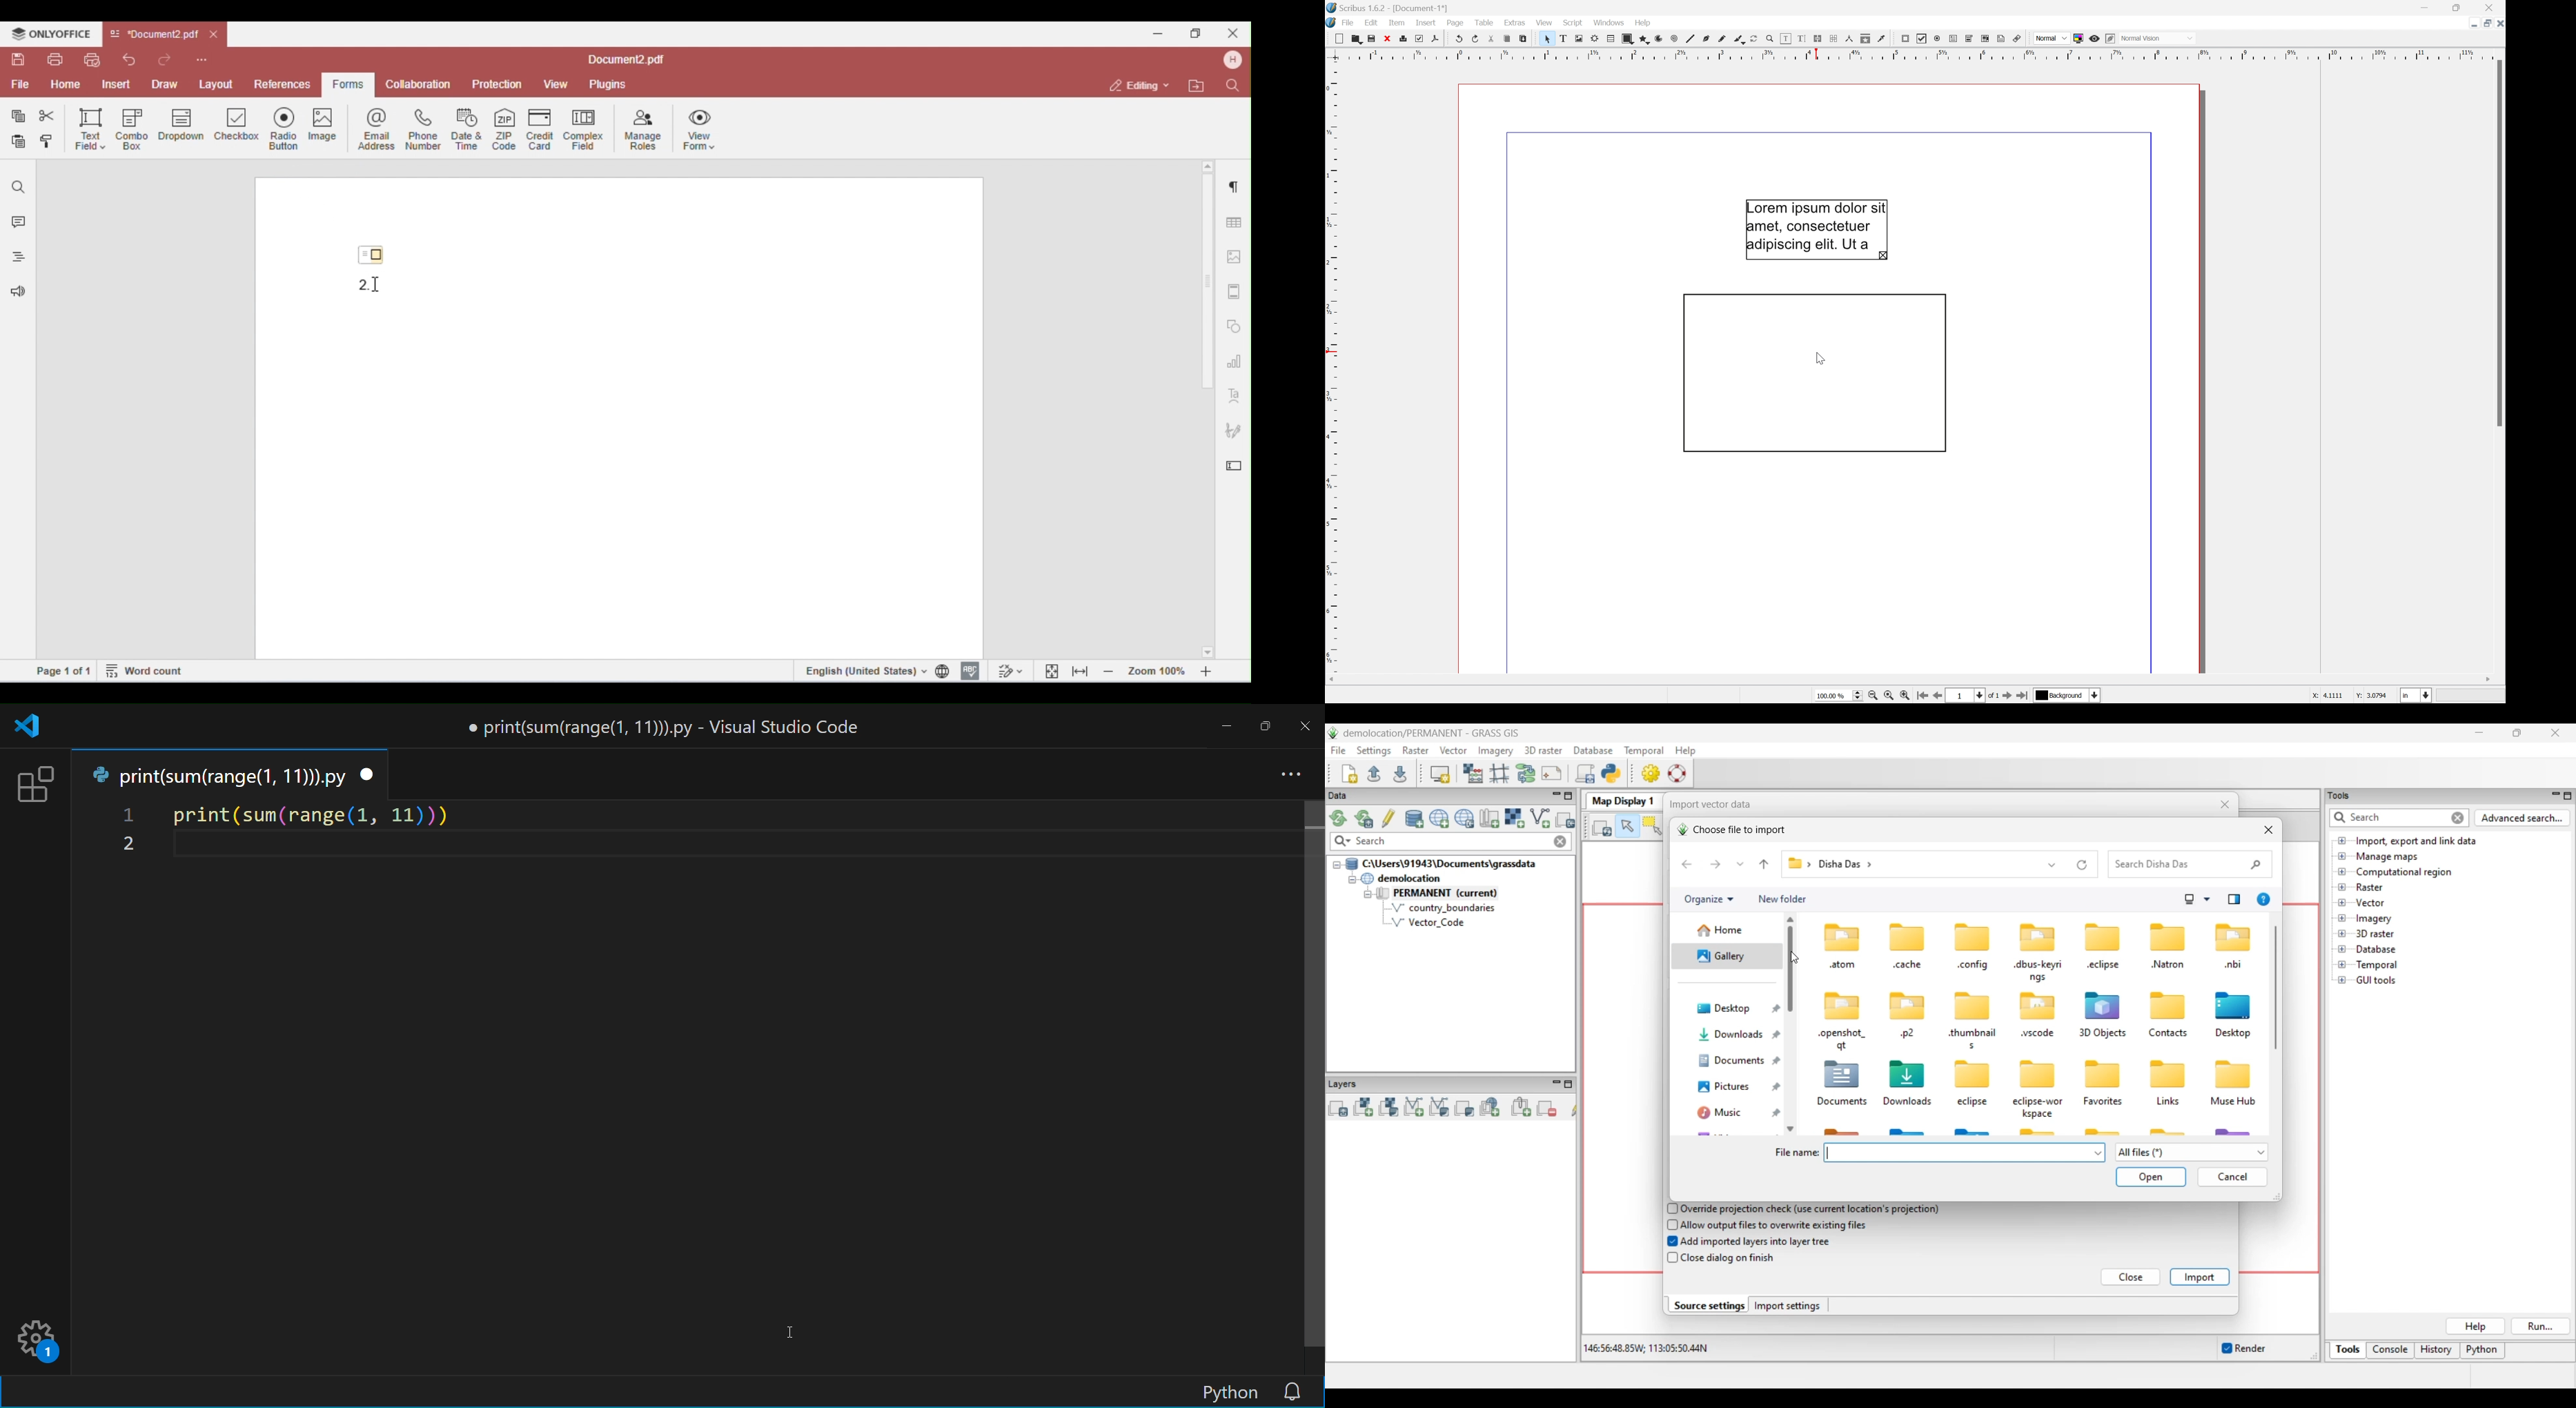  Describe the element at coordinates (1800, 38) in the screenshot. I see `Edit text with story editor` at that location.